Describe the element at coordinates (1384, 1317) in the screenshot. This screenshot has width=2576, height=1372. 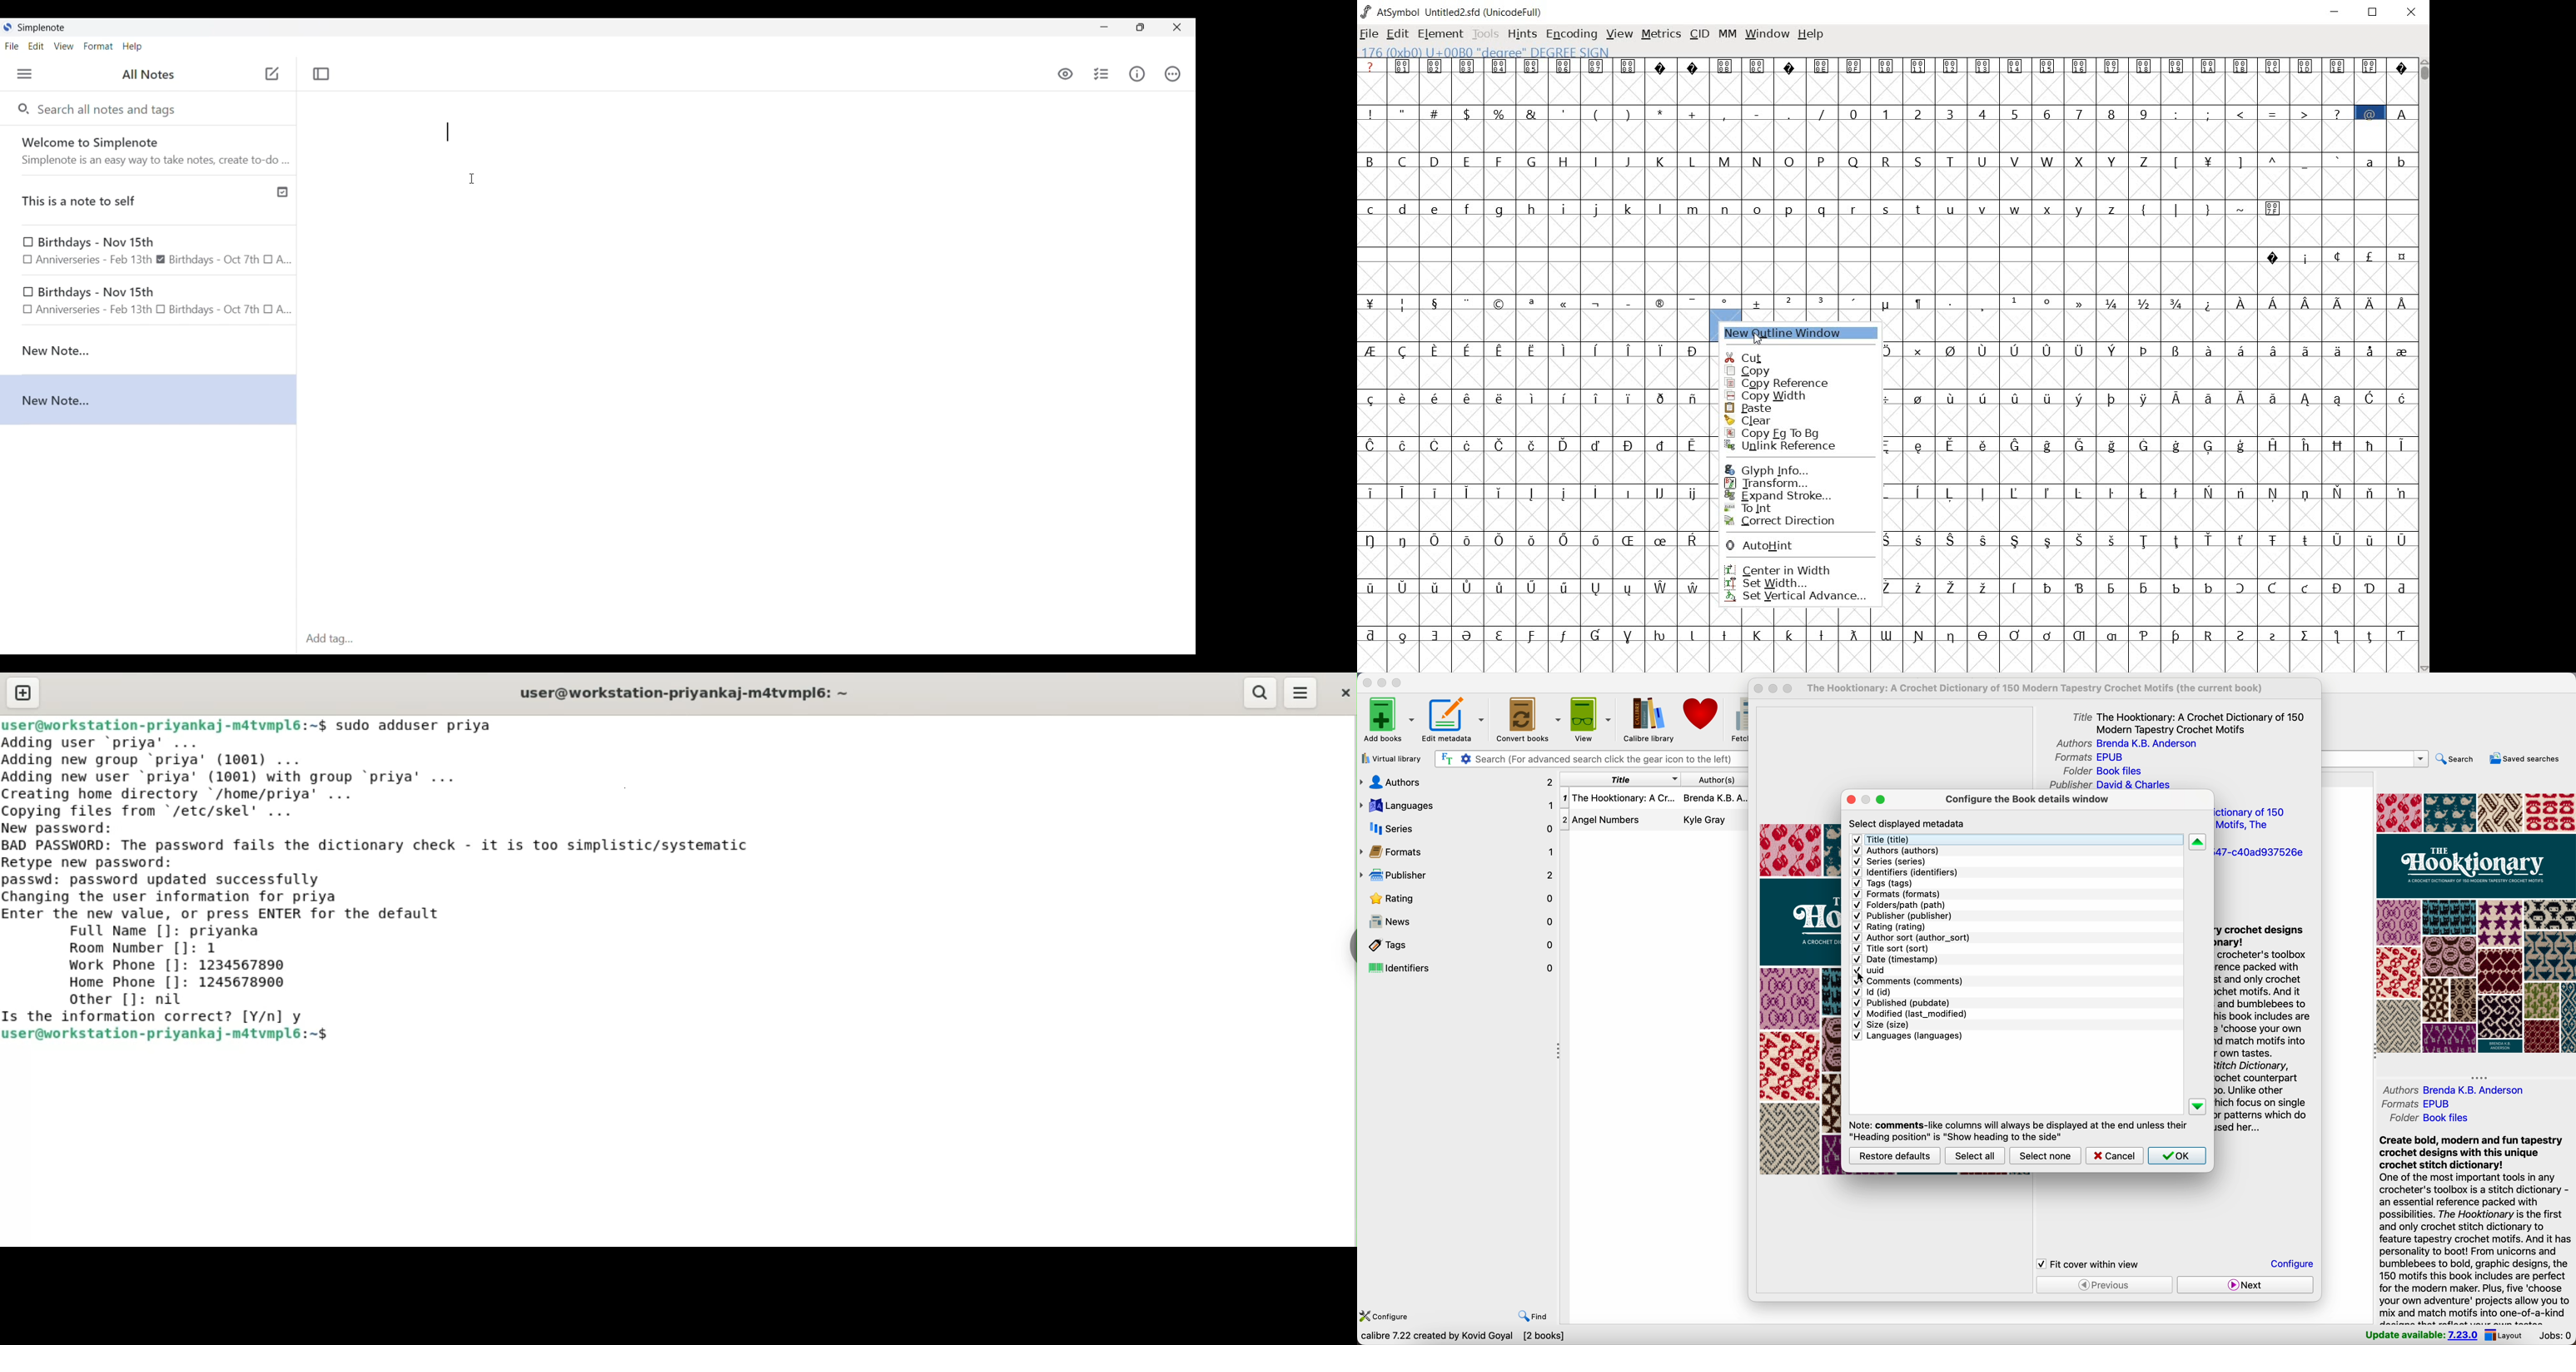
I see `configure` at that location.